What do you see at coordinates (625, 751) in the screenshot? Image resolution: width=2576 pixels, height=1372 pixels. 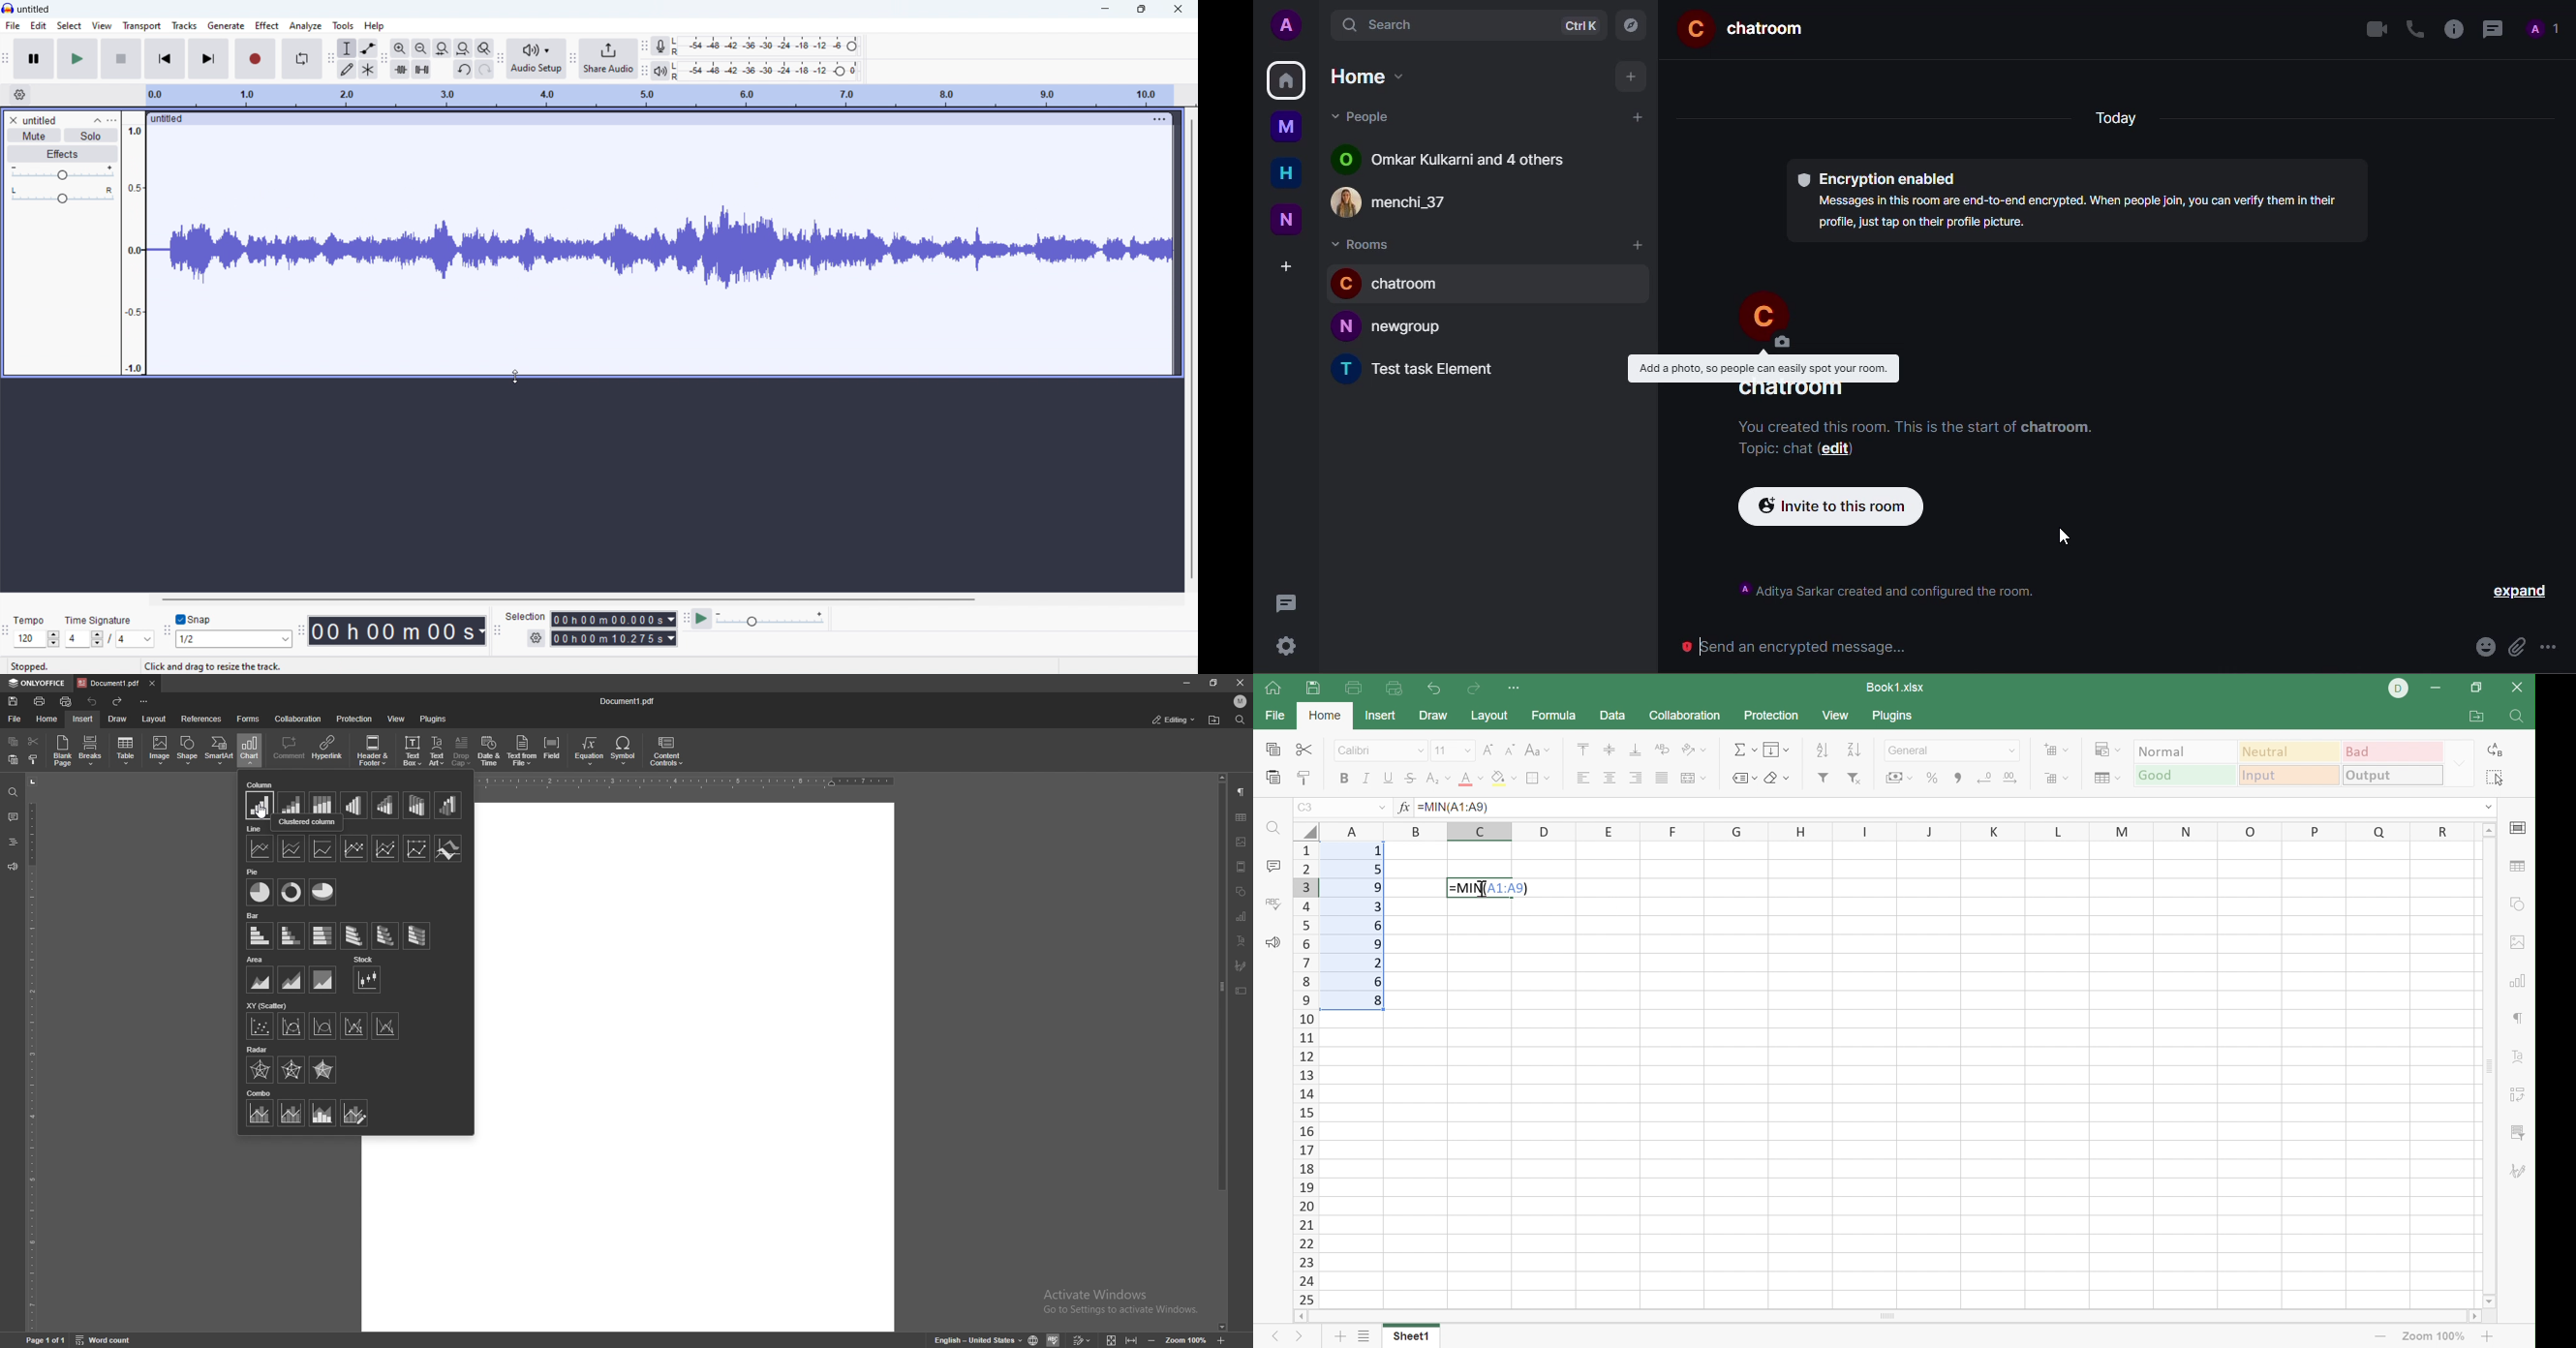 I see `symbol` at bounding box center [625, 751].